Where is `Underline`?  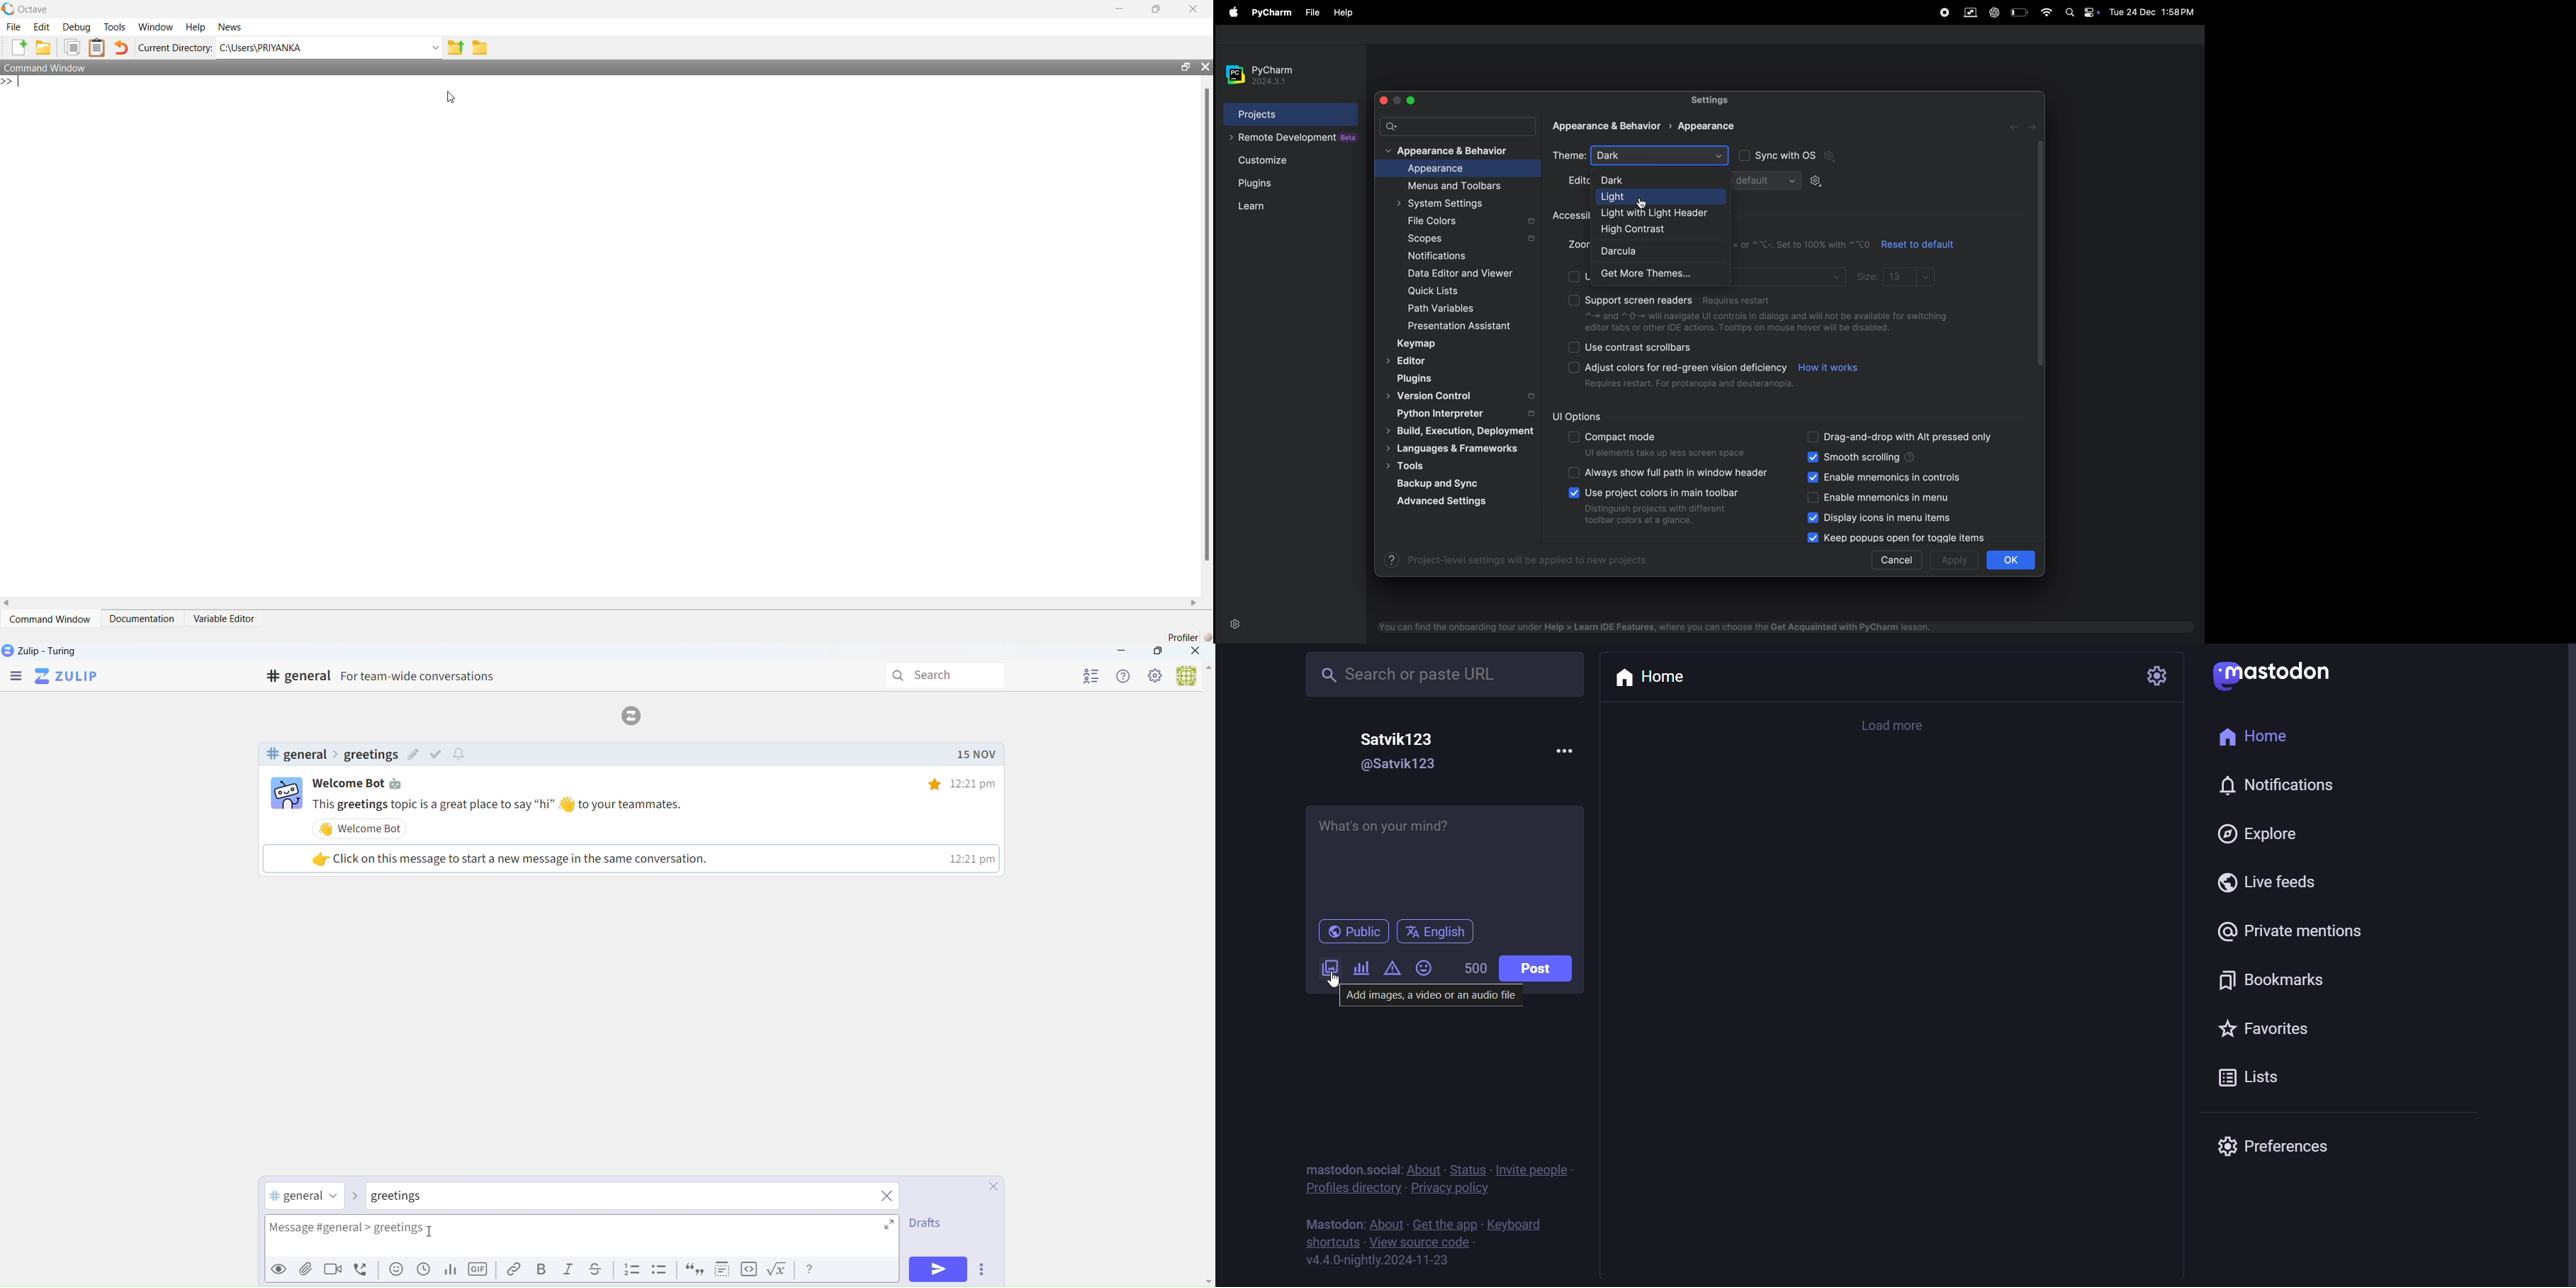 Underline is located at coordinates (600, 1270).